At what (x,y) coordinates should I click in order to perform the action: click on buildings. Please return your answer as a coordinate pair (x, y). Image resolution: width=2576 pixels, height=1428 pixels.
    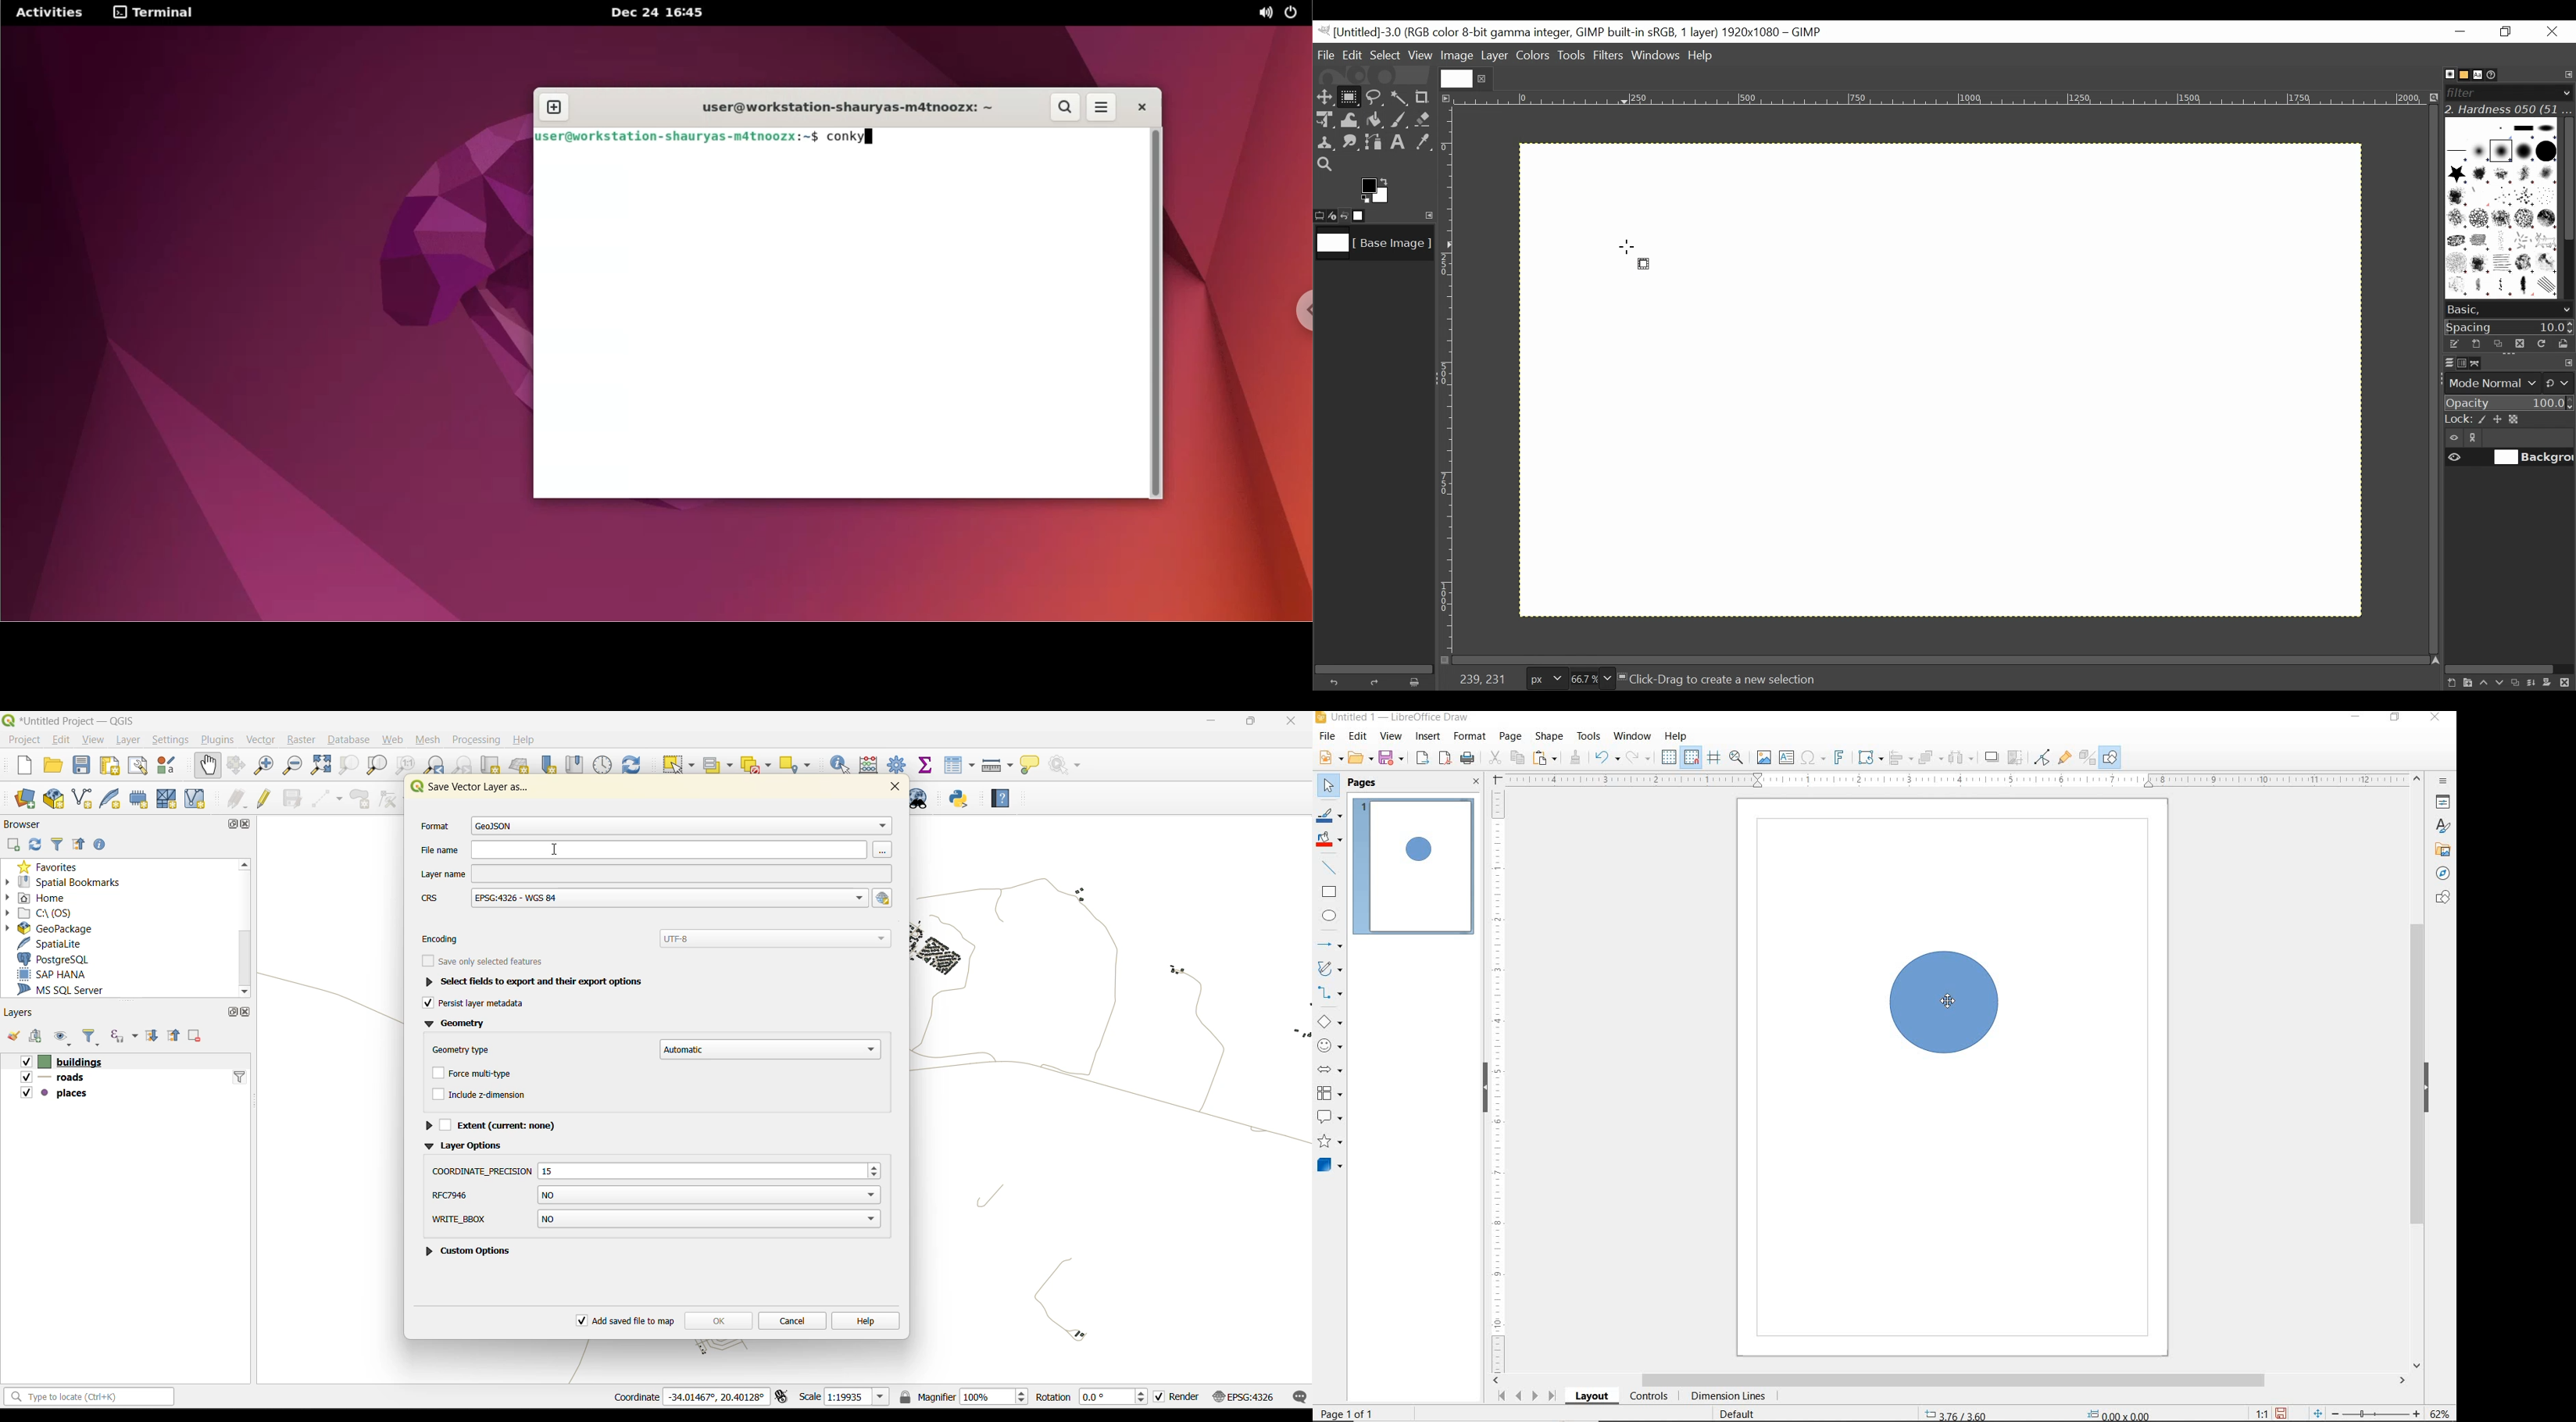
    Looking at the image, I should click on (57, 1061).